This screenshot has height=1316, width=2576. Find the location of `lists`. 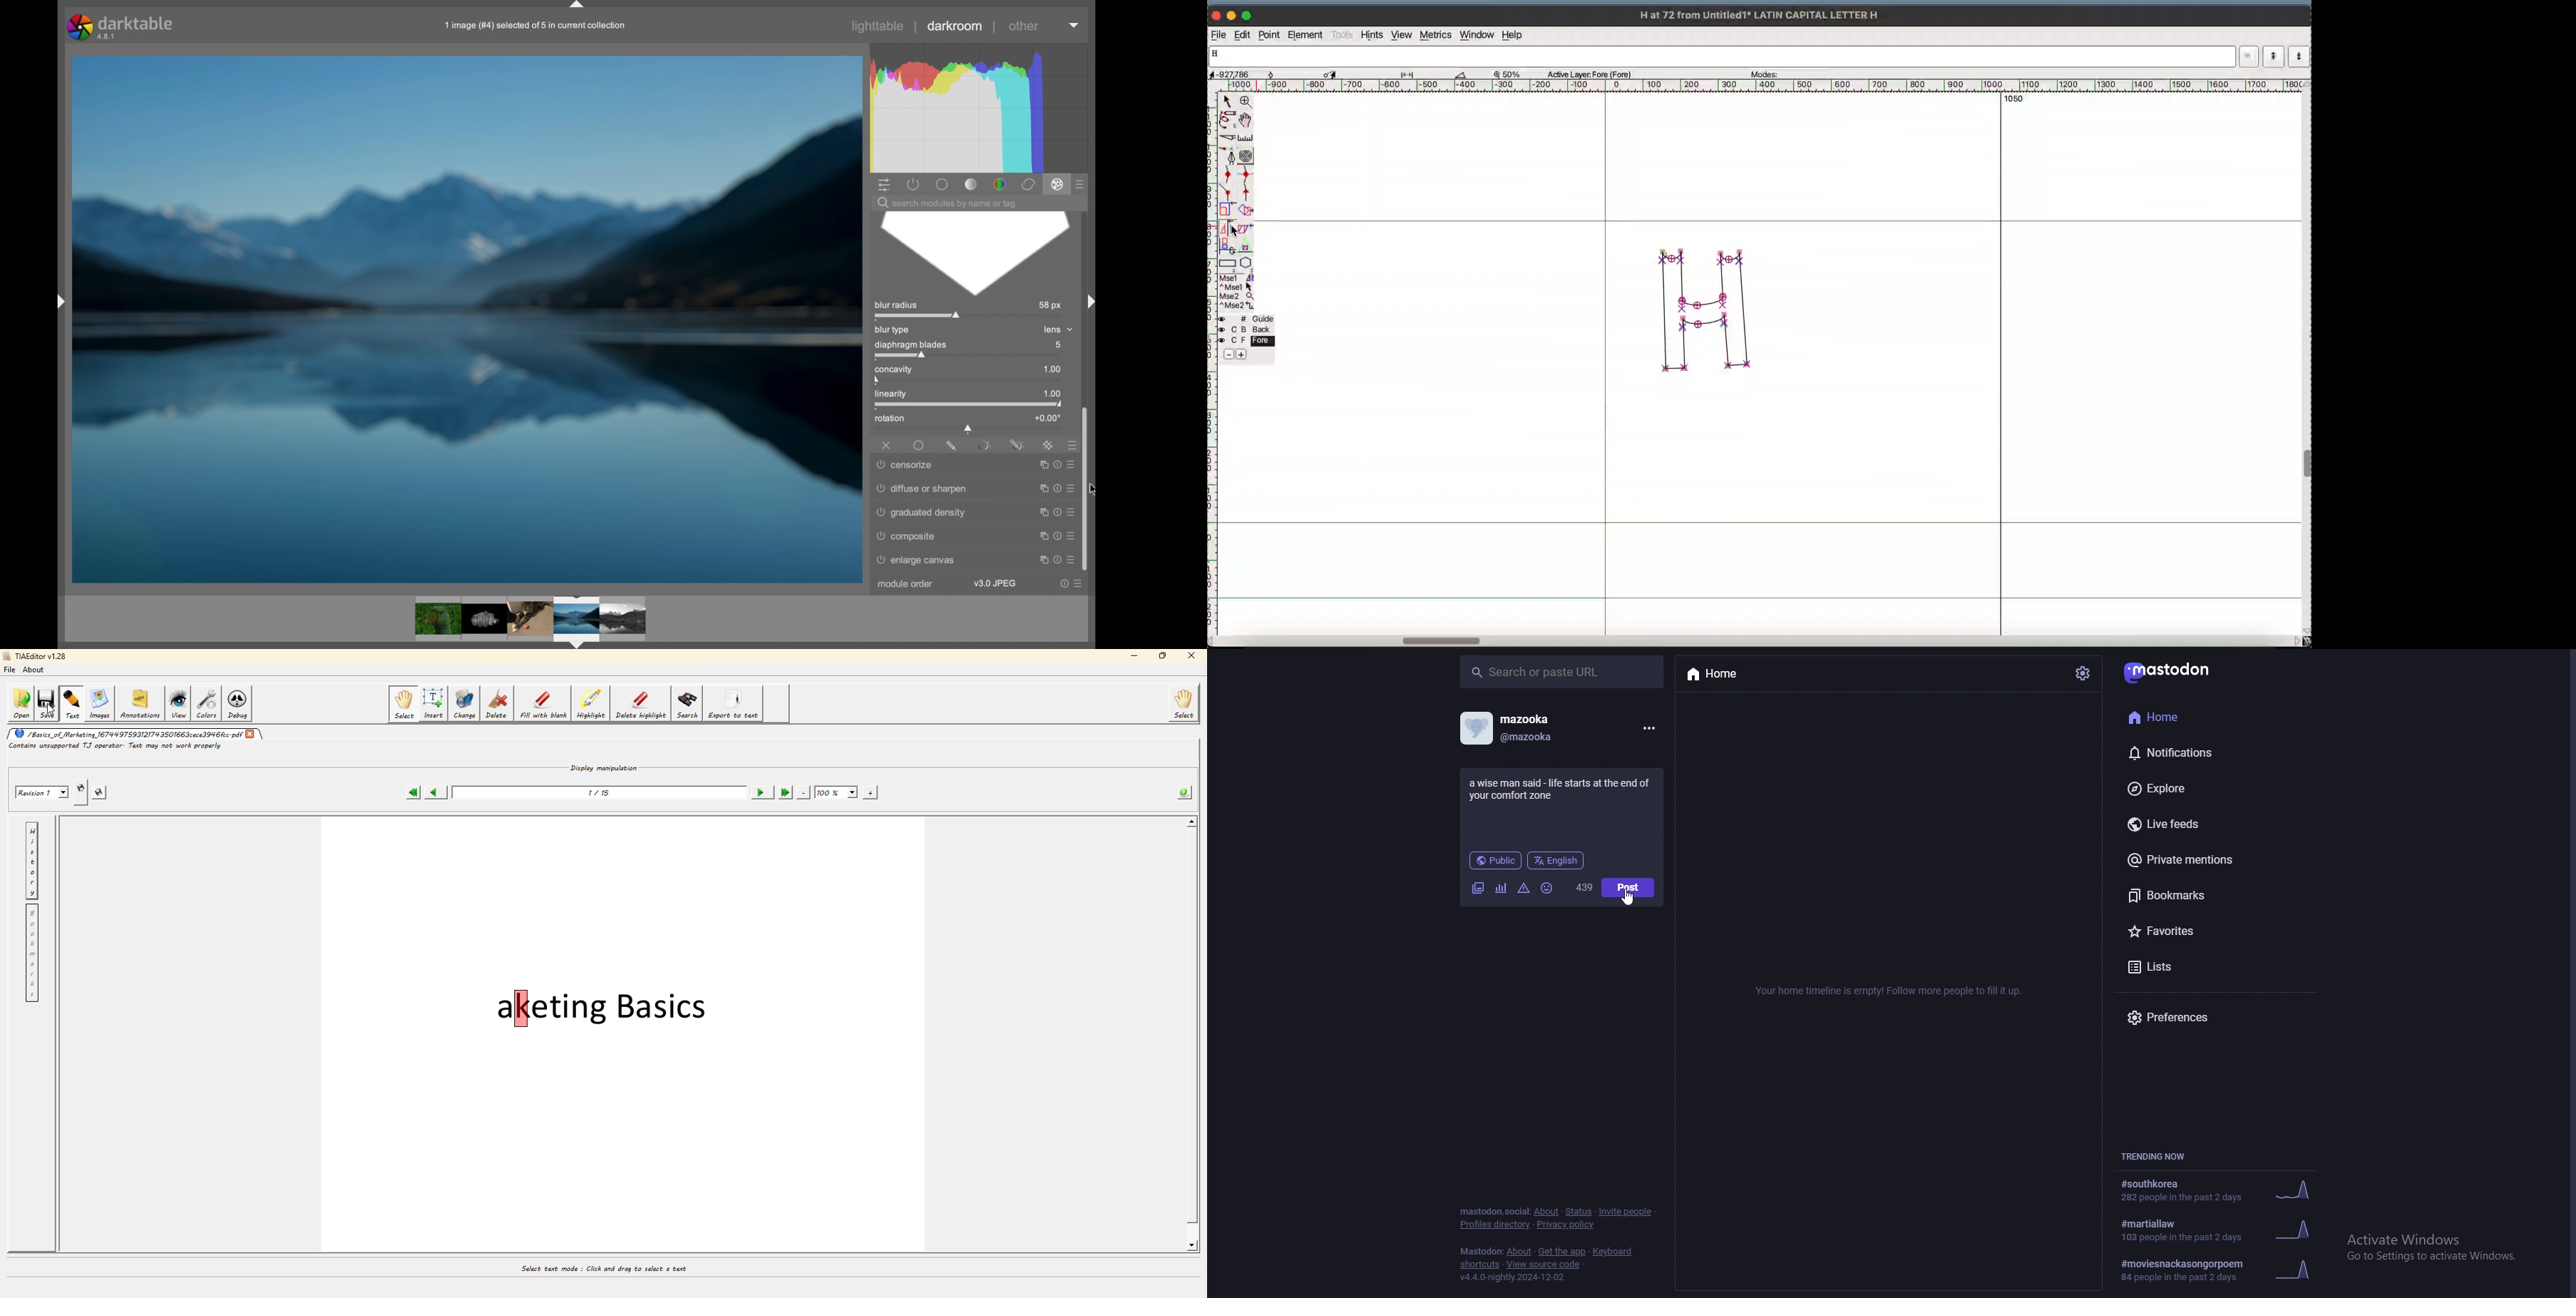

lists is located at coordinates (2202, 965).